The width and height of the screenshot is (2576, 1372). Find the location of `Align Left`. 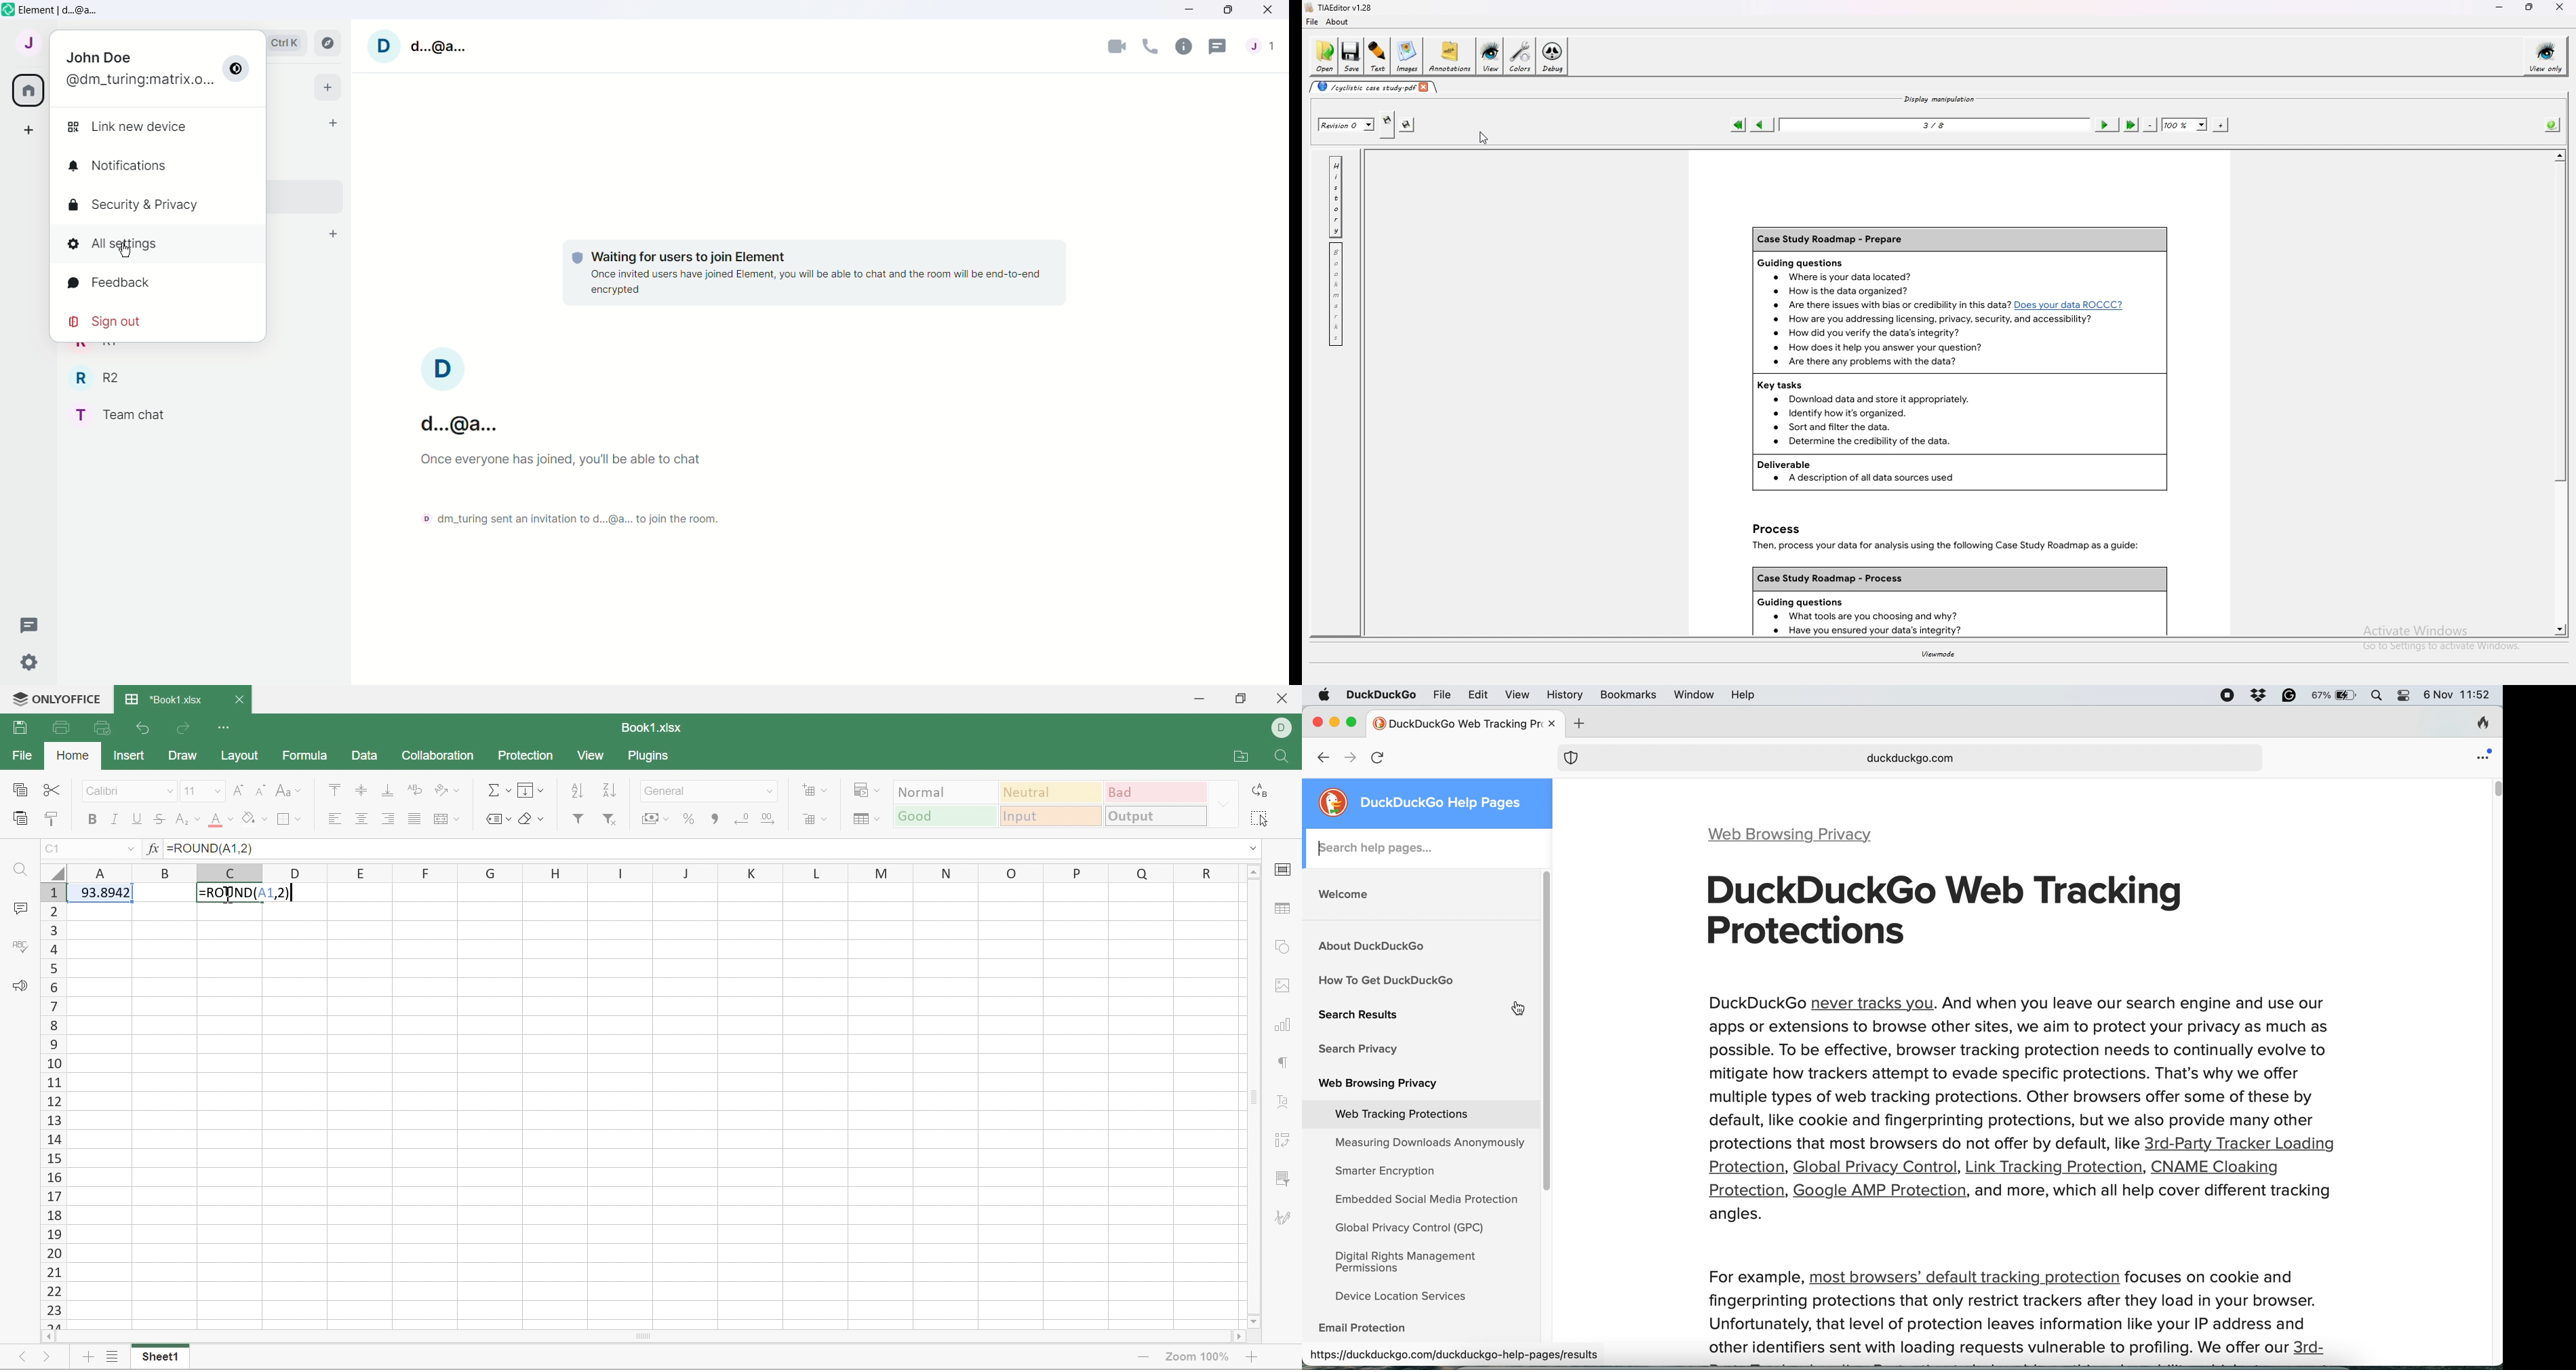

Align Left is located at coordinates (334, 818).